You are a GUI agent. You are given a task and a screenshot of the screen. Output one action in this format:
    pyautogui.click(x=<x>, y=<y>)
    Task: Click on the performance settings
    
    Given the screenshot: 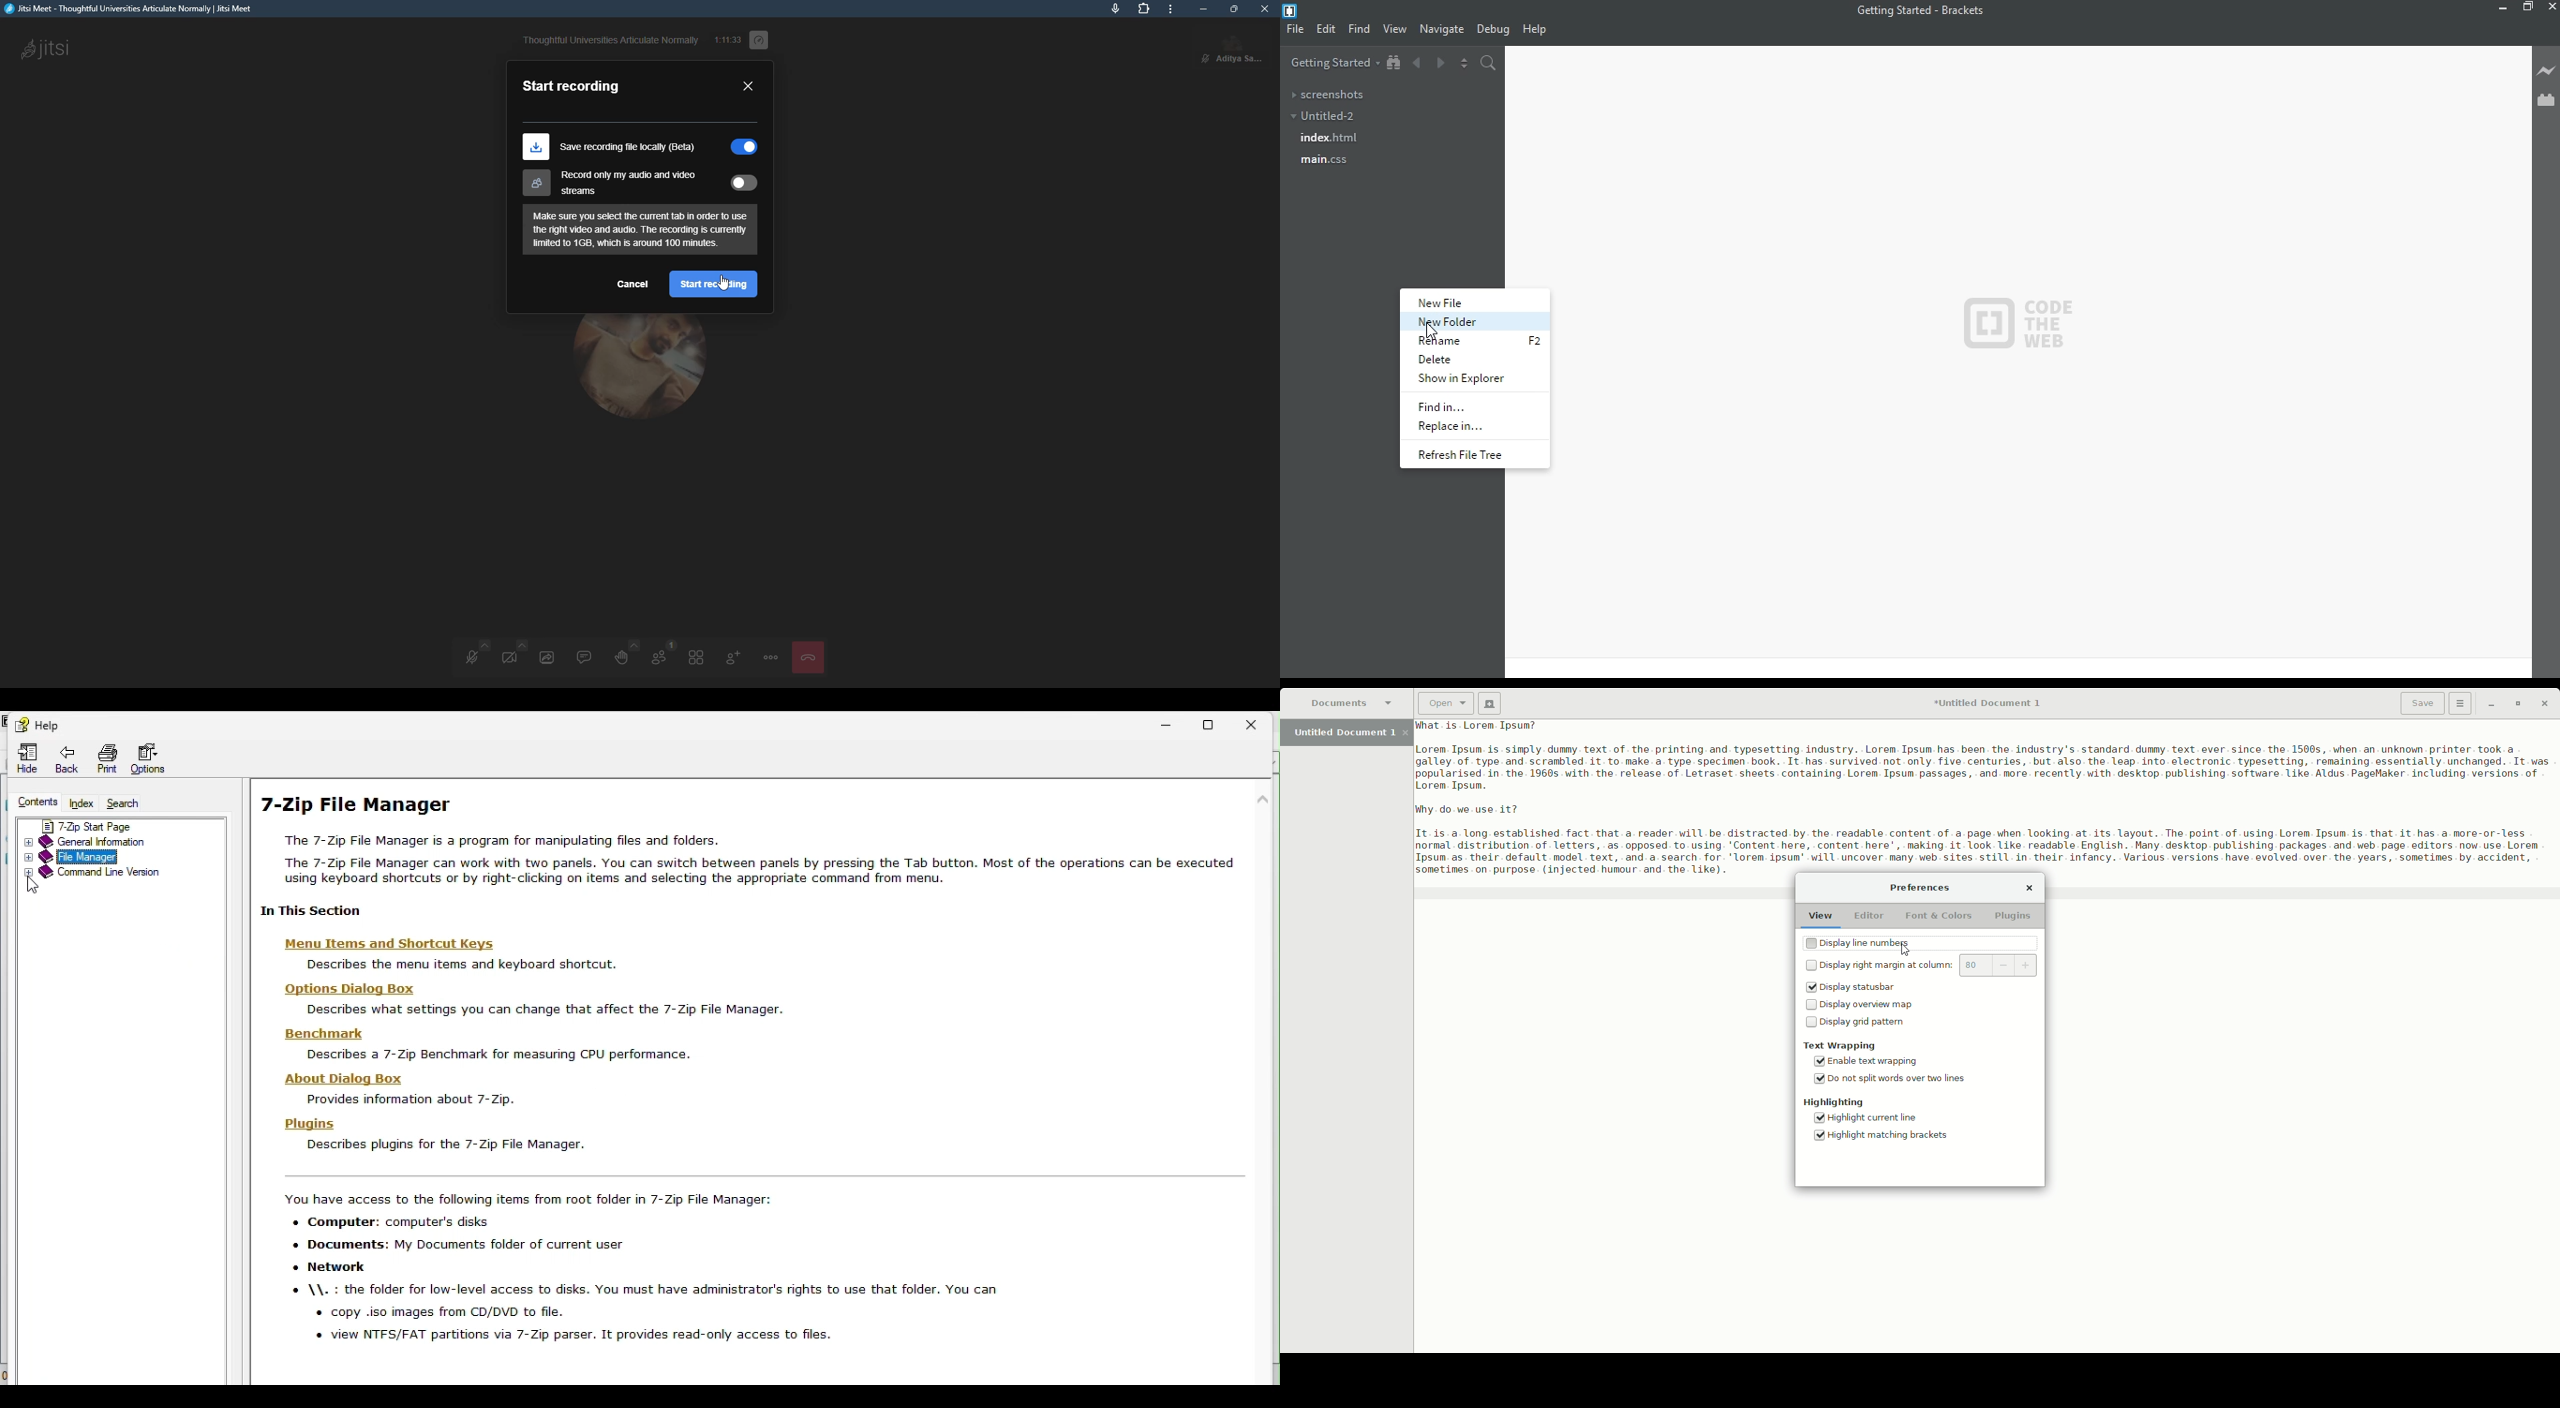 What is the action you would take?
    pyautogui.click(x=763, y=37)
    